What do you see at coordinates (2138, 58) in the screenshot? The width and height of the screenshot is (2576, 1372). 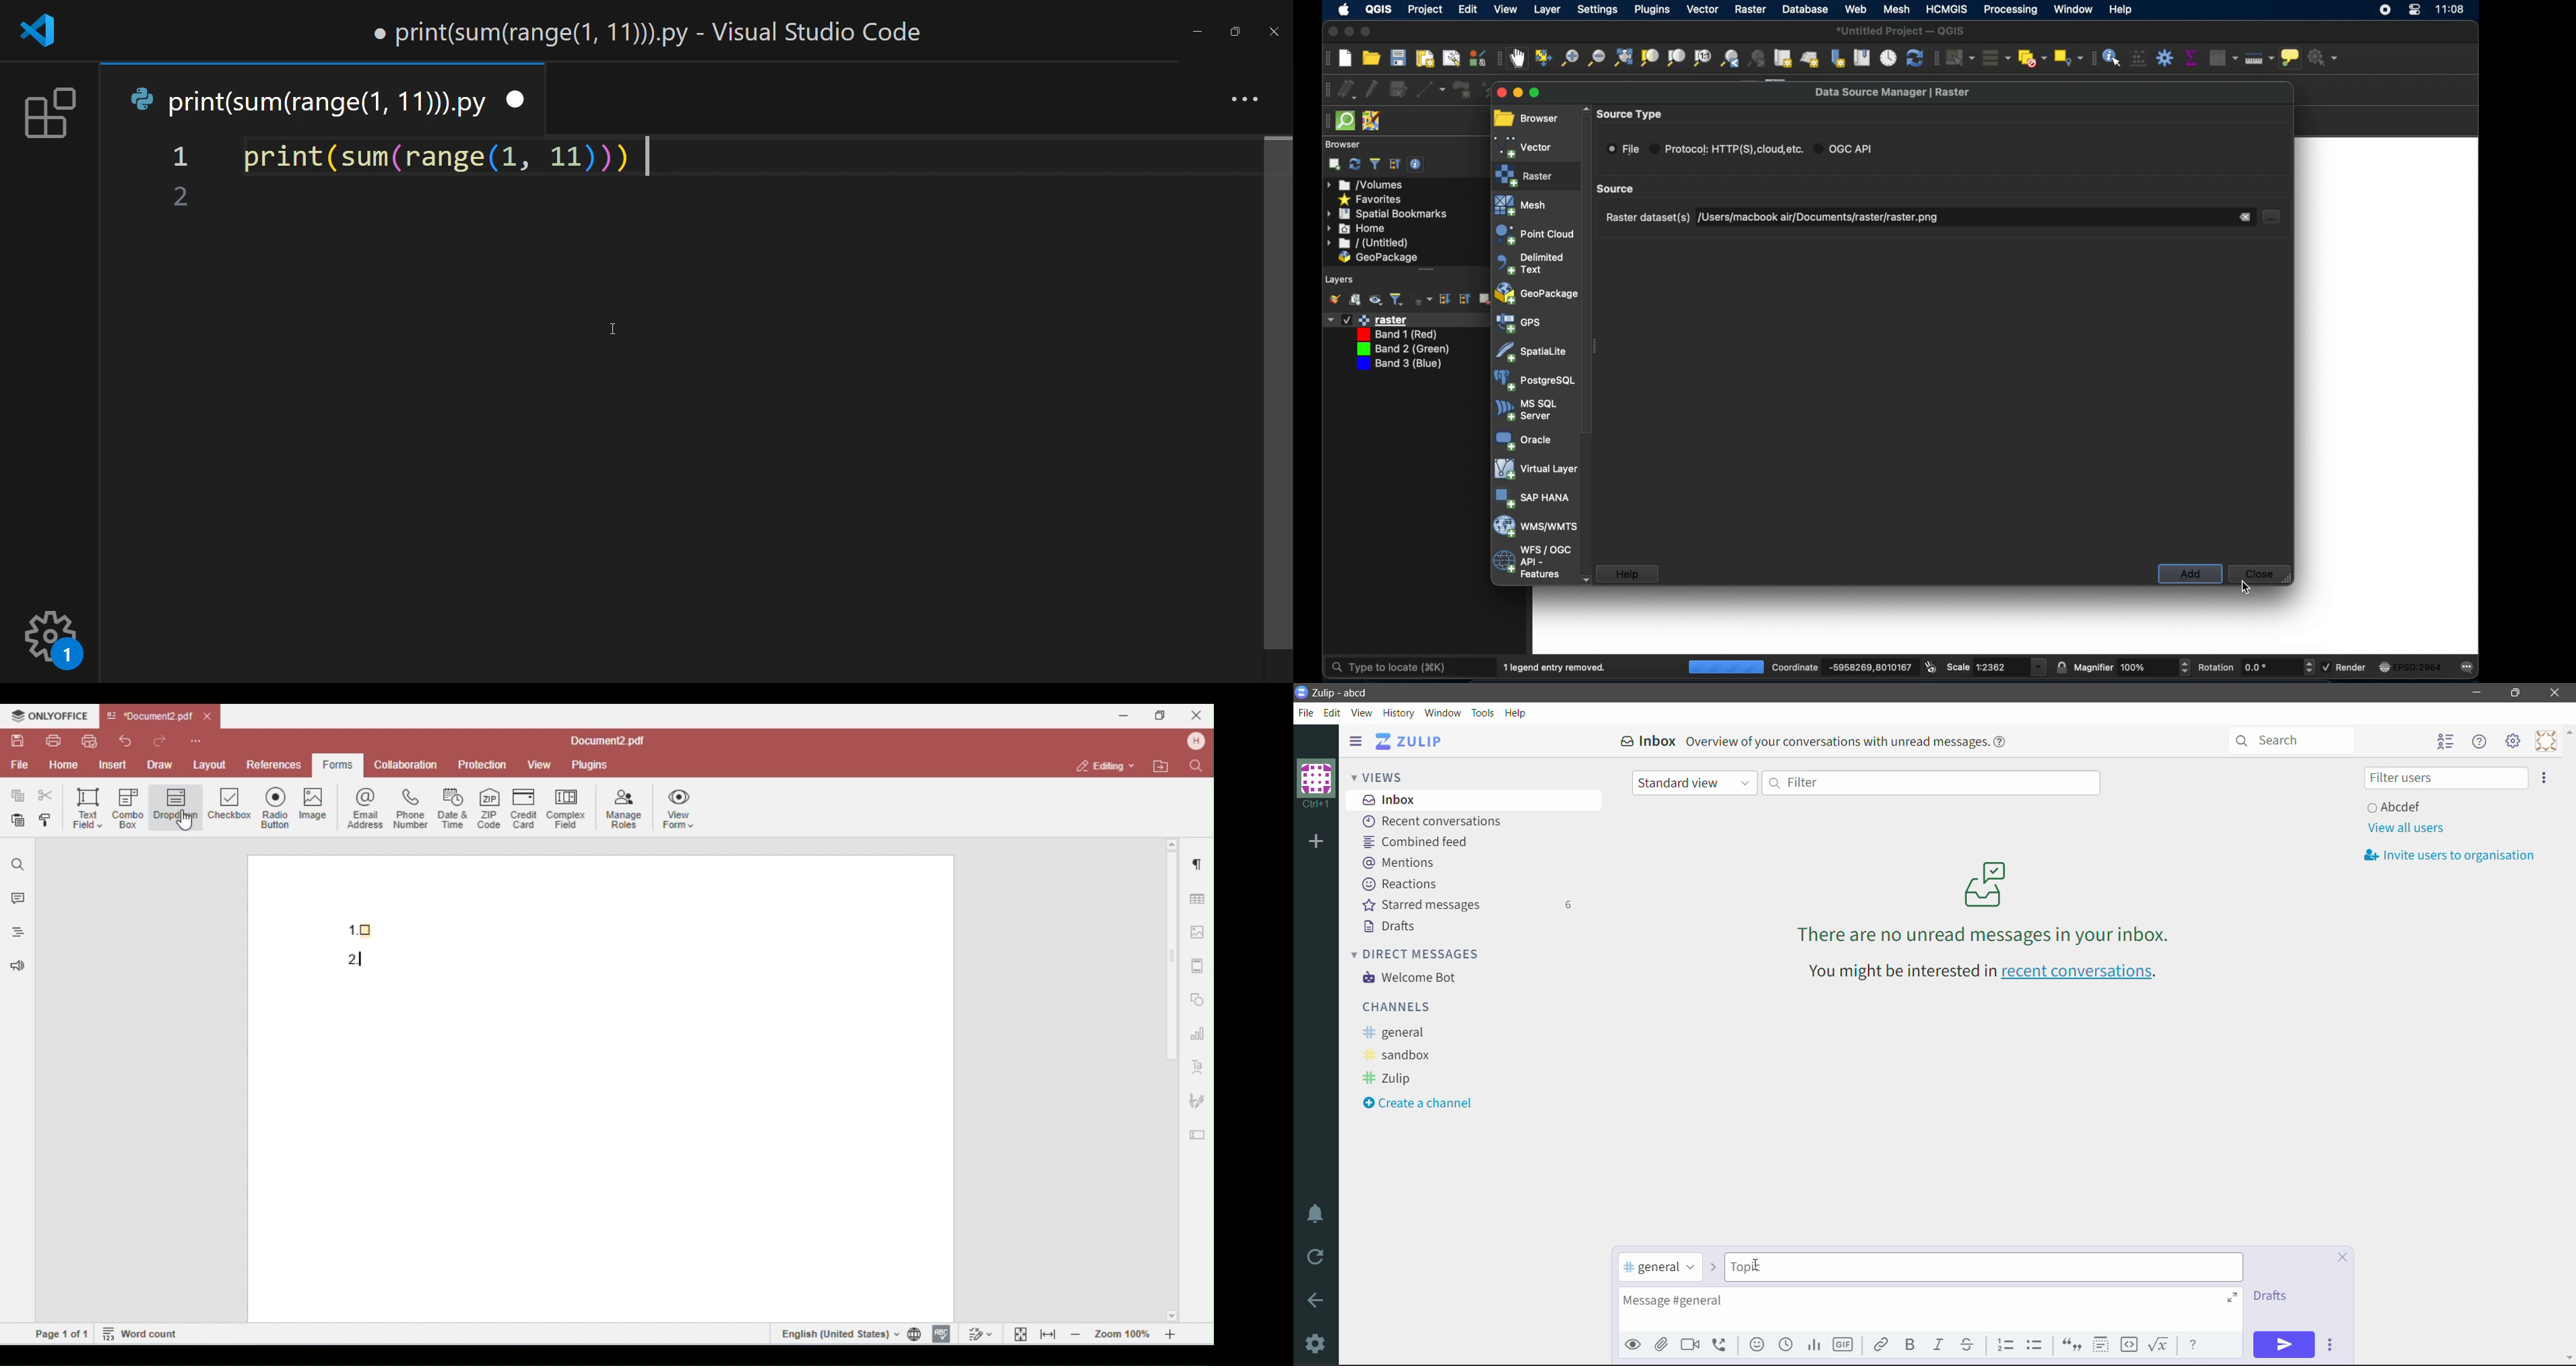 I see `open field calculator` at bounding box center [2138, 58].